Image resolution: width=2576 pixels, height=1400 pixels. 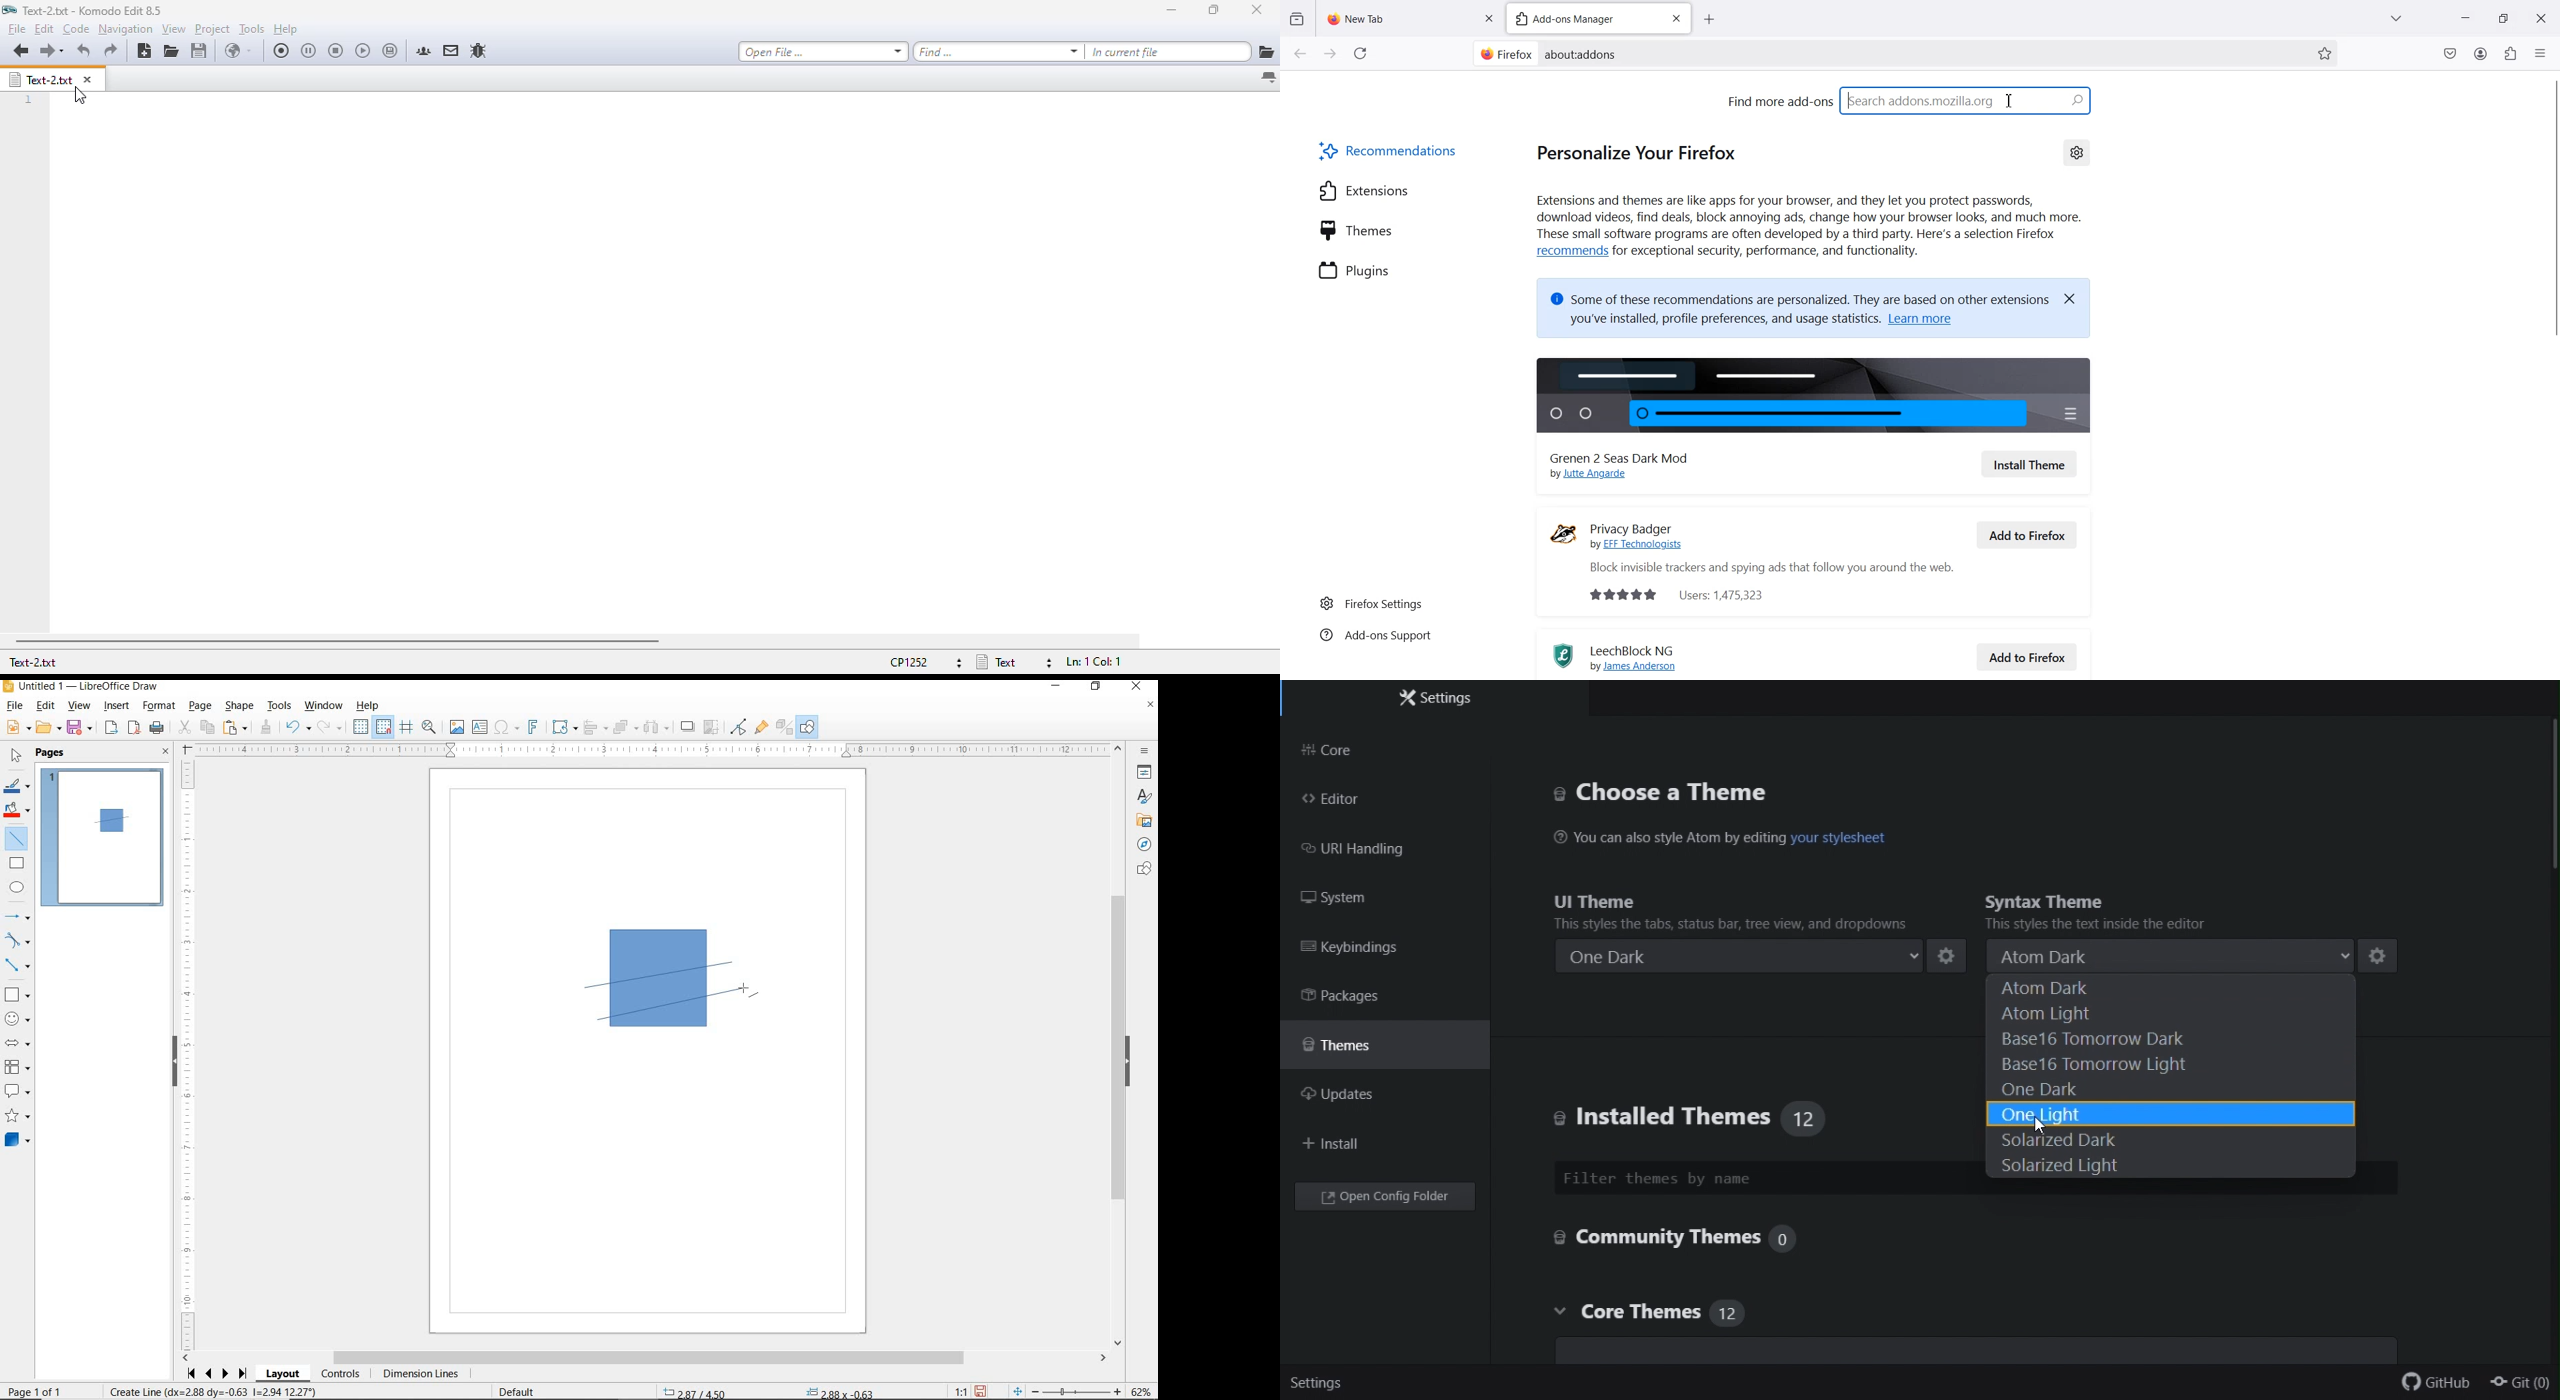 I want to click on Close tab, so click(x=1676, y=19).